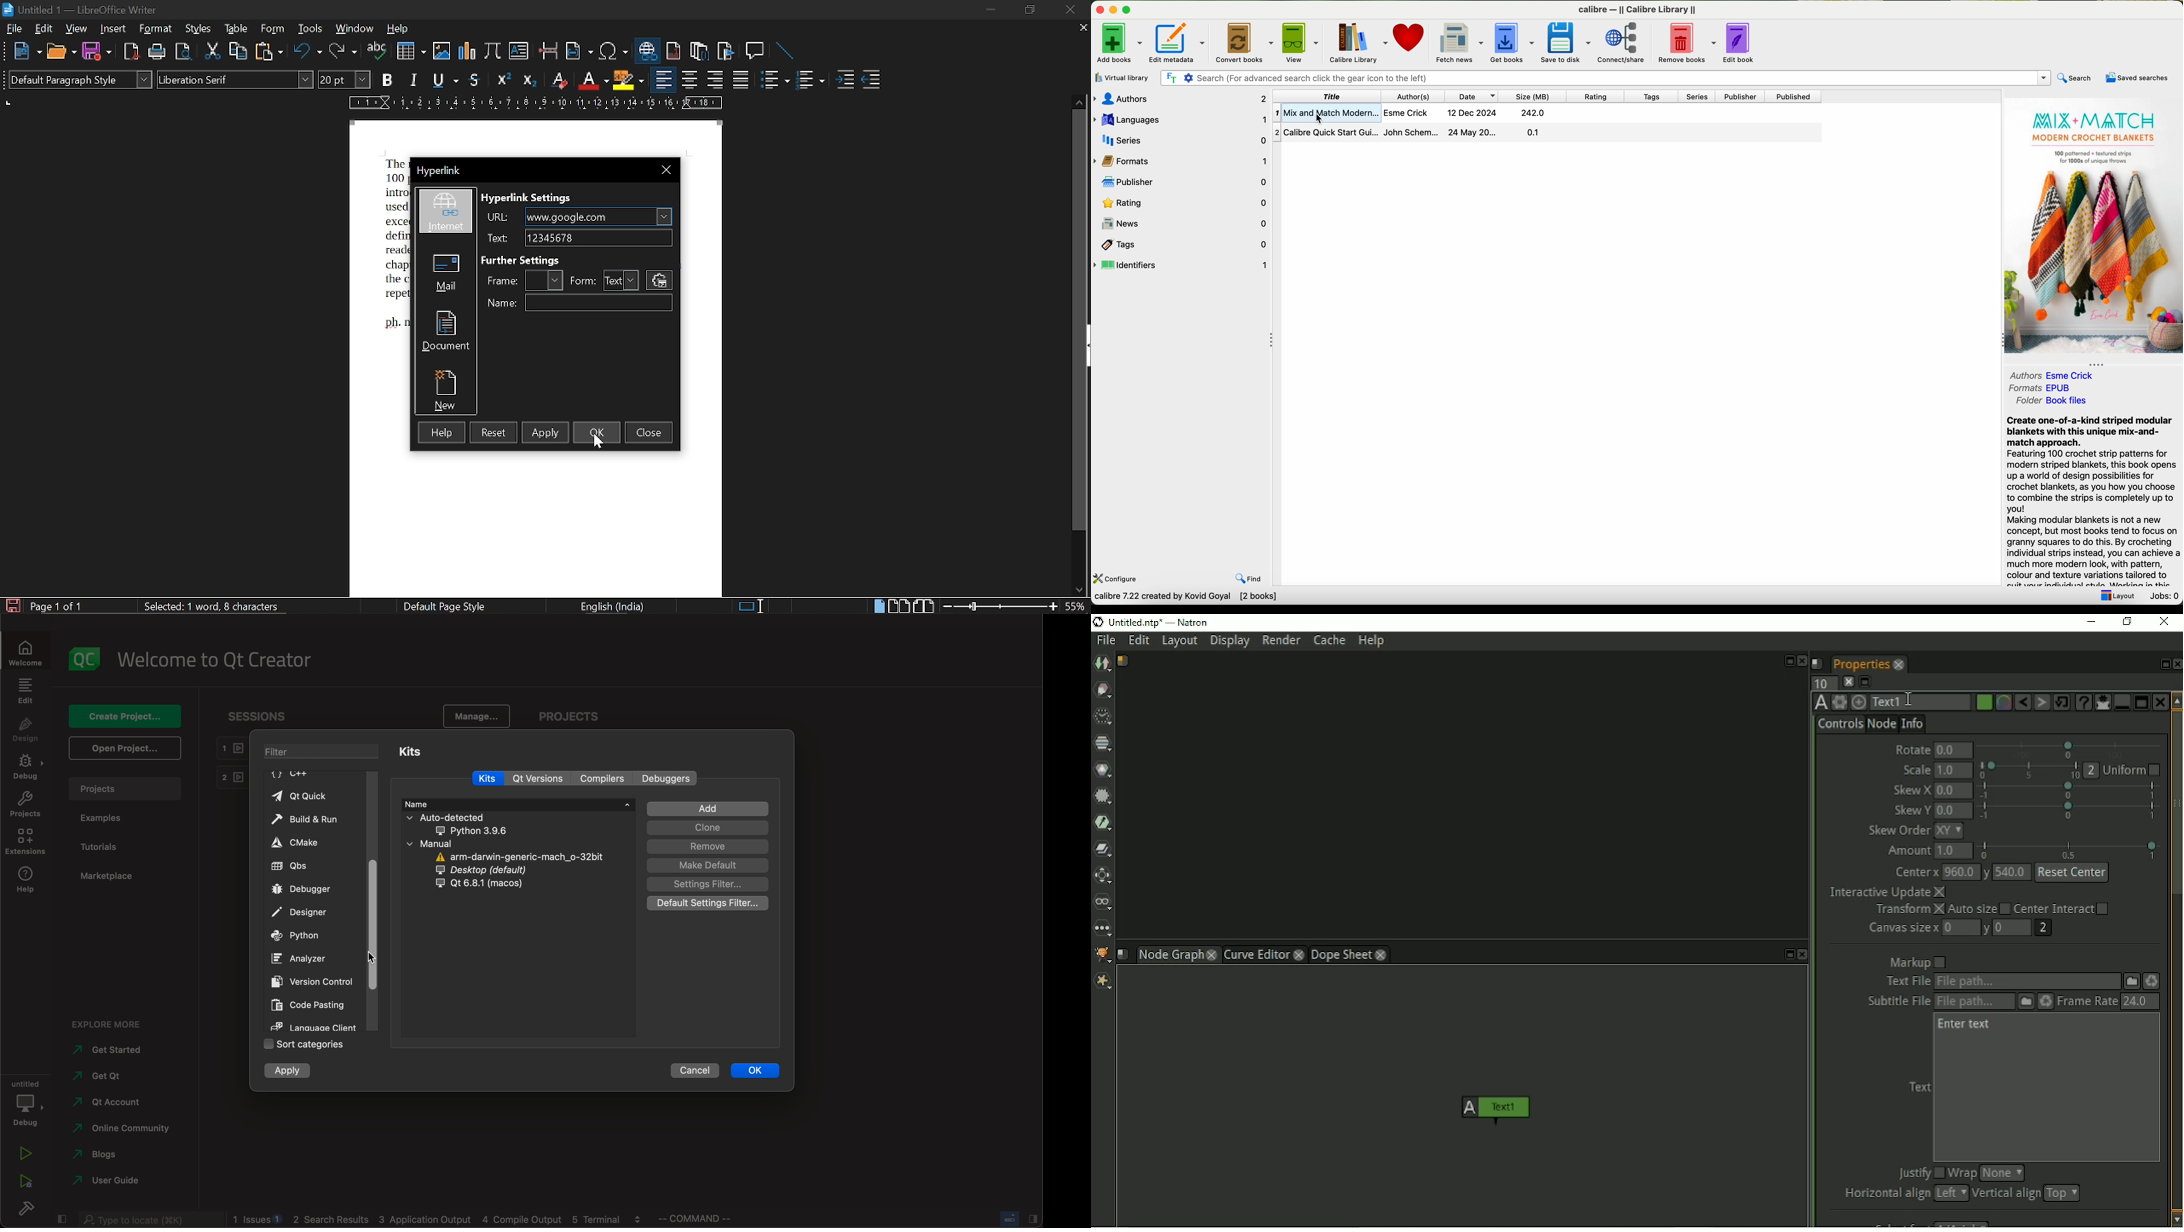  What do you see at coordinates (600, 778) in the screenshot?
I see `compilers` at bounding box center [600, 778].